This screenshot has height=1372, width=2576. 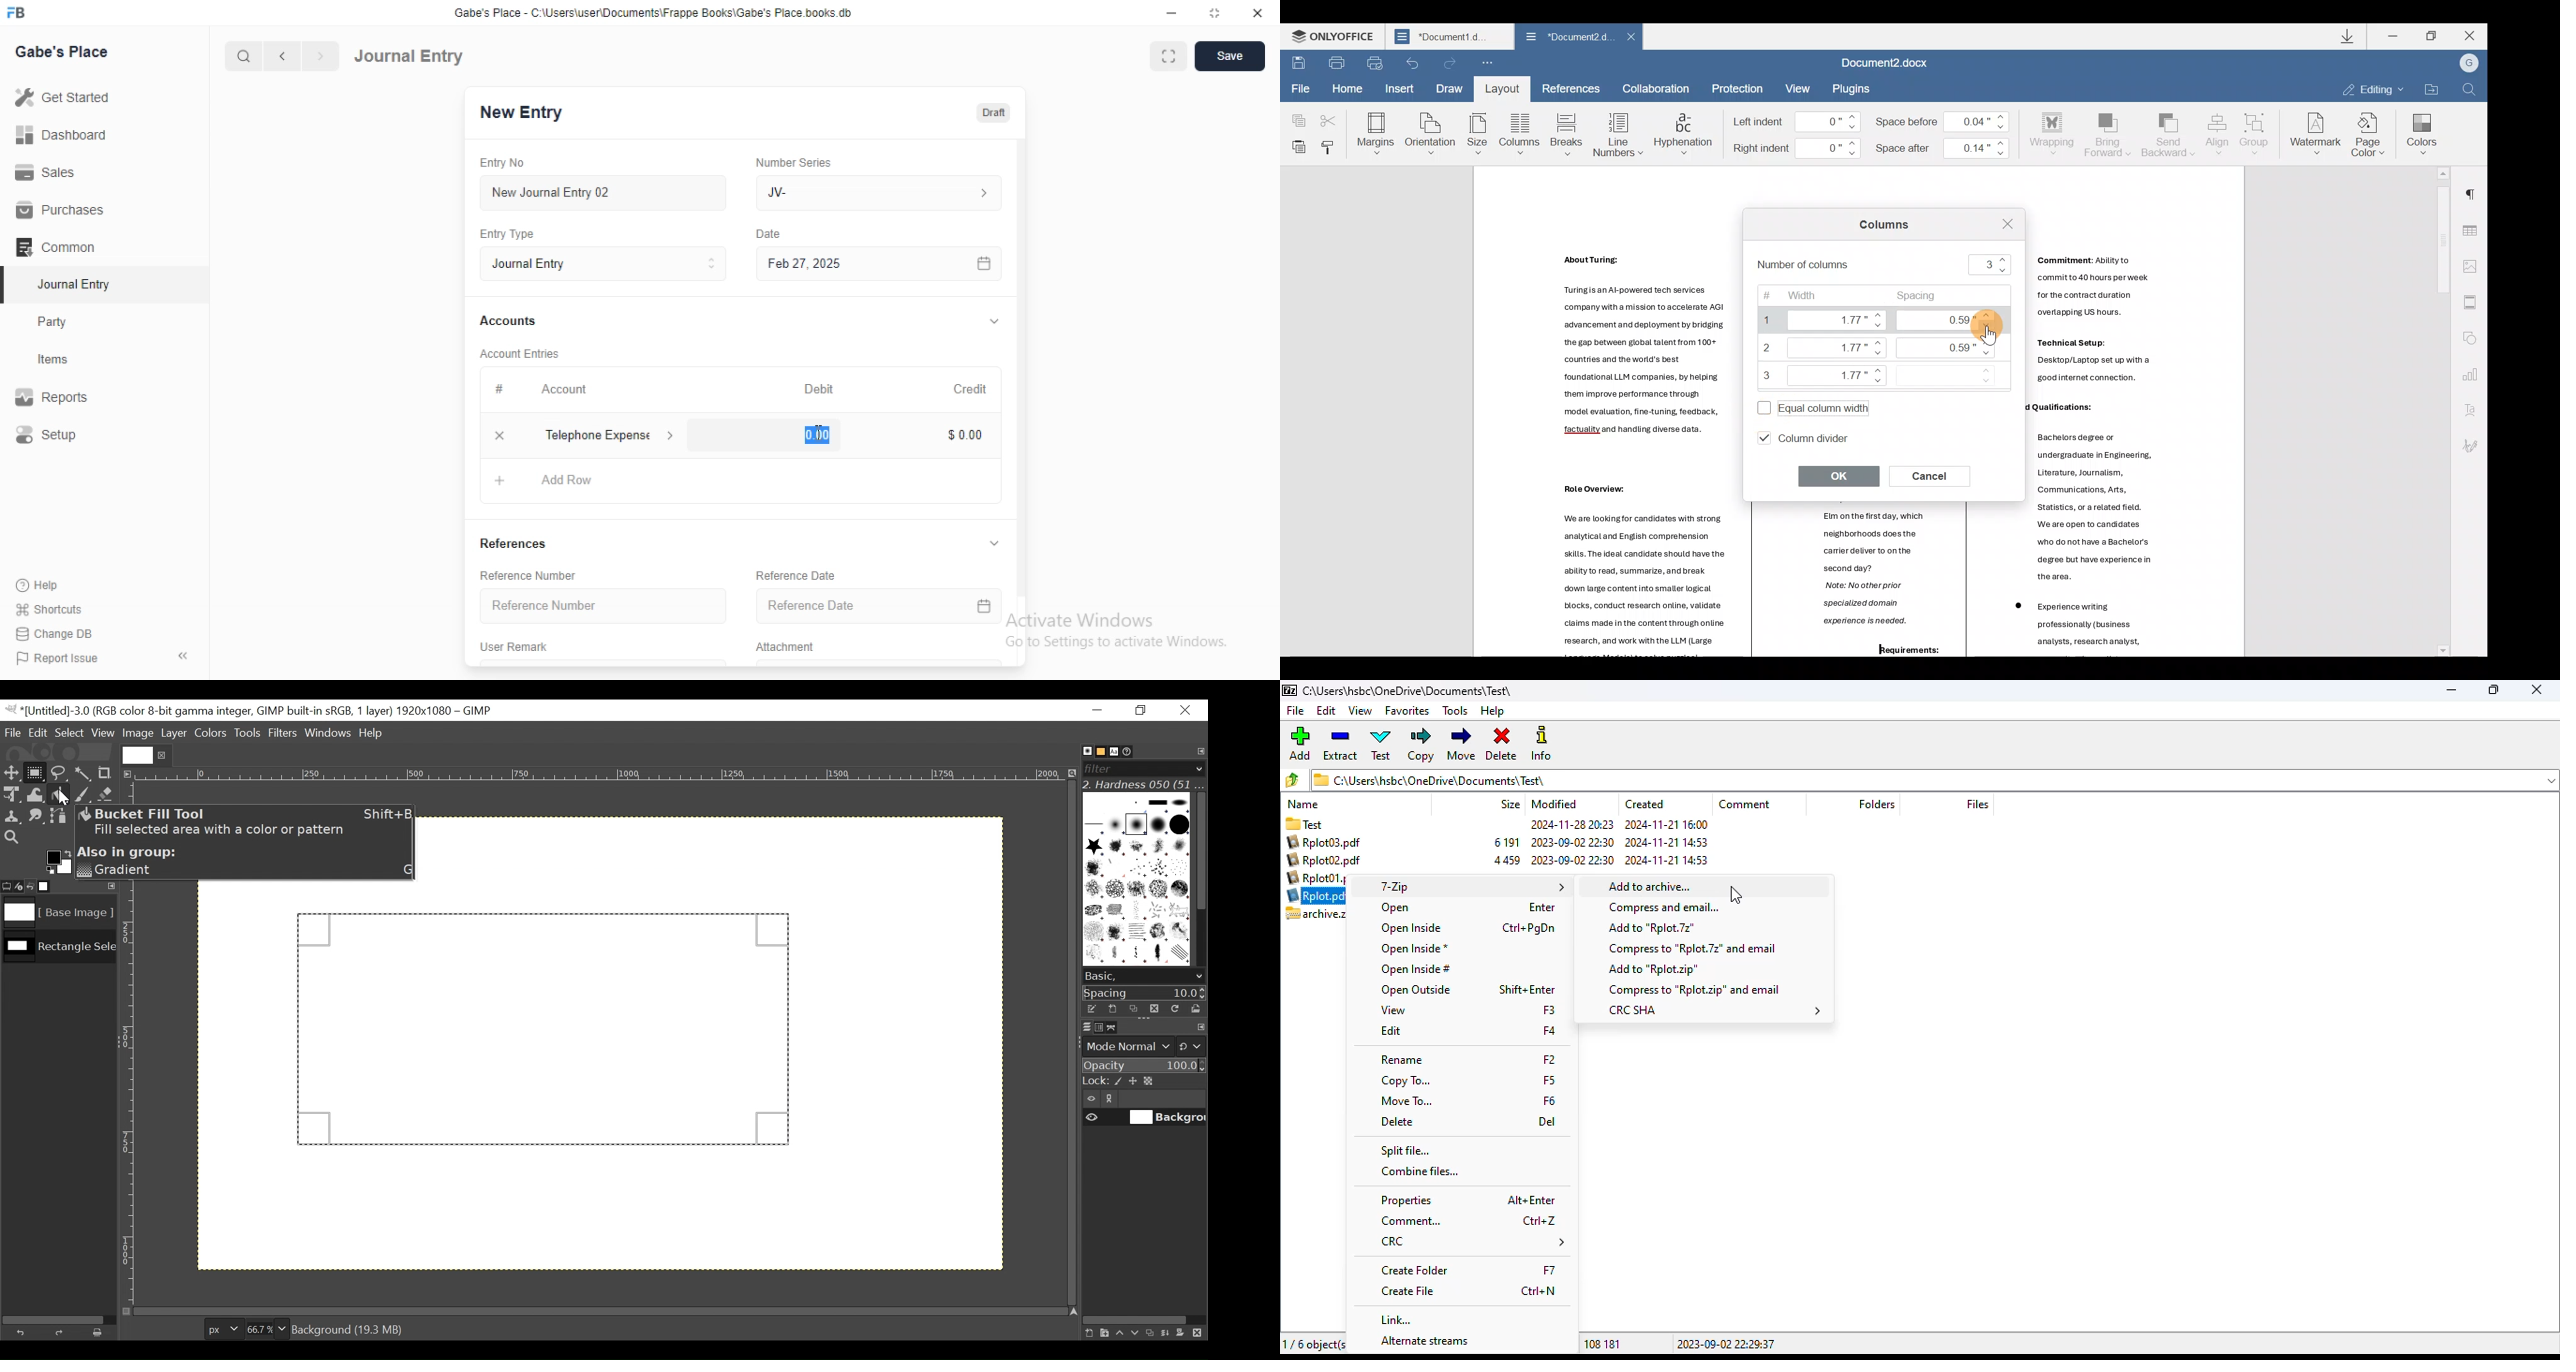 I want to click on Add, so click(x=492, y=480).